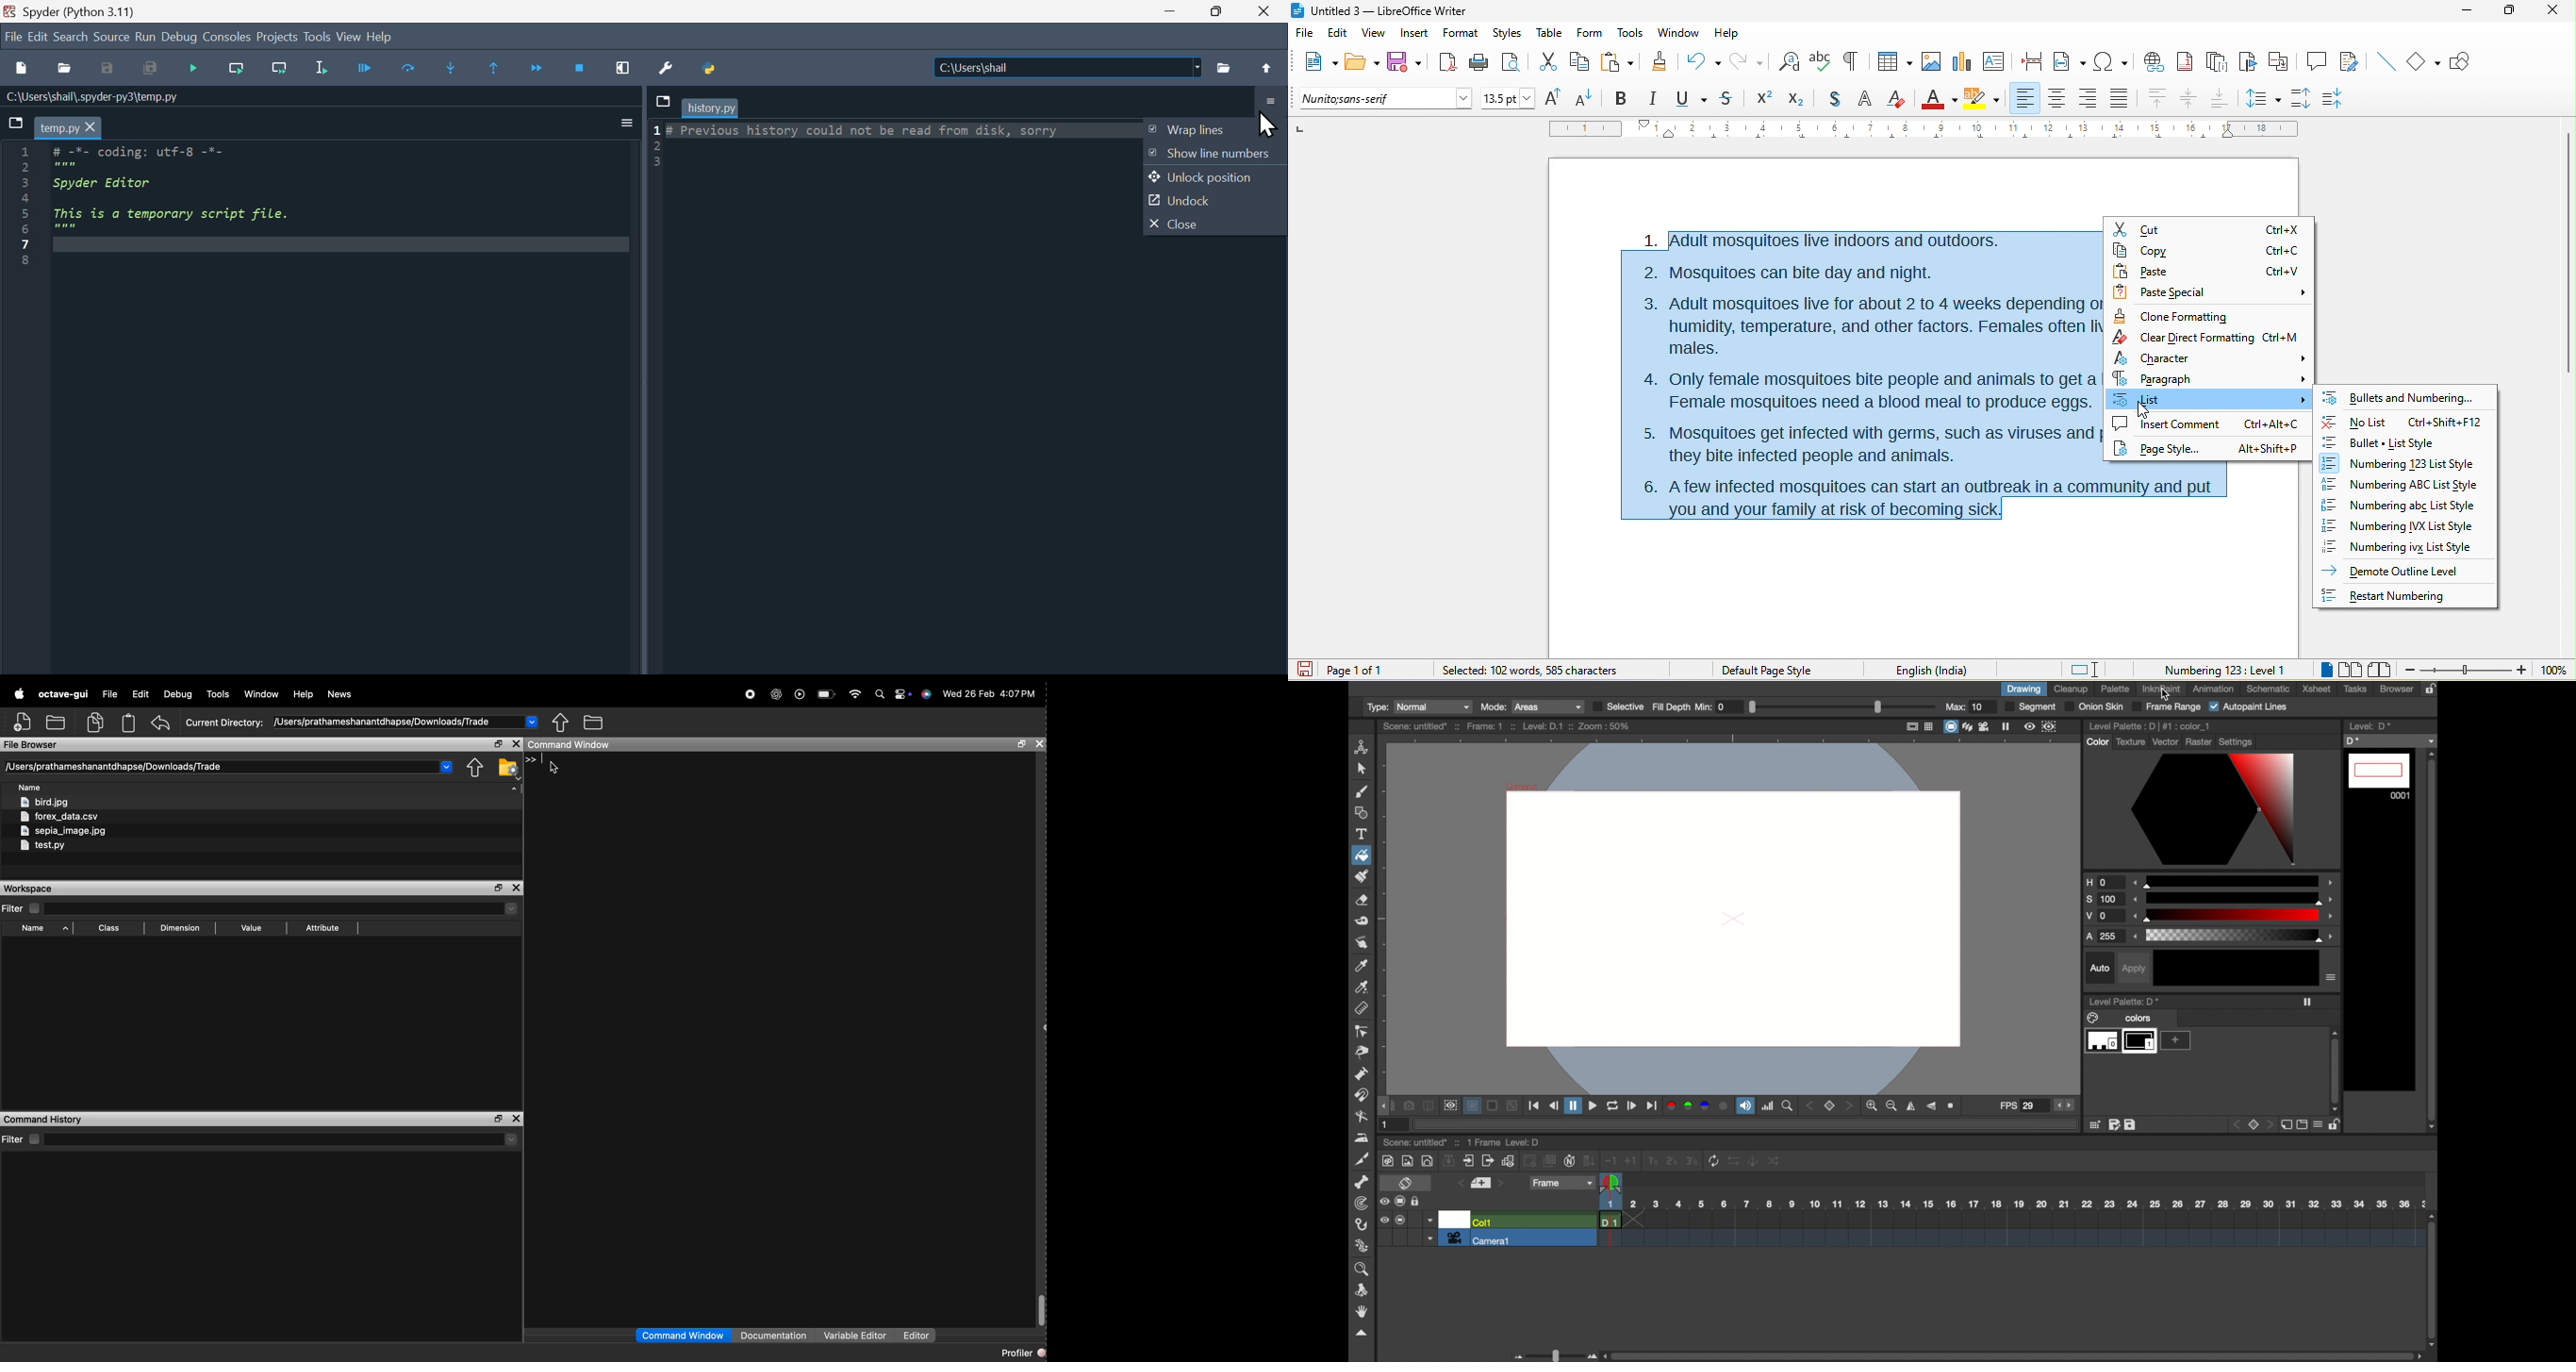  I want to click on eraser tool, so click(1362, 901).